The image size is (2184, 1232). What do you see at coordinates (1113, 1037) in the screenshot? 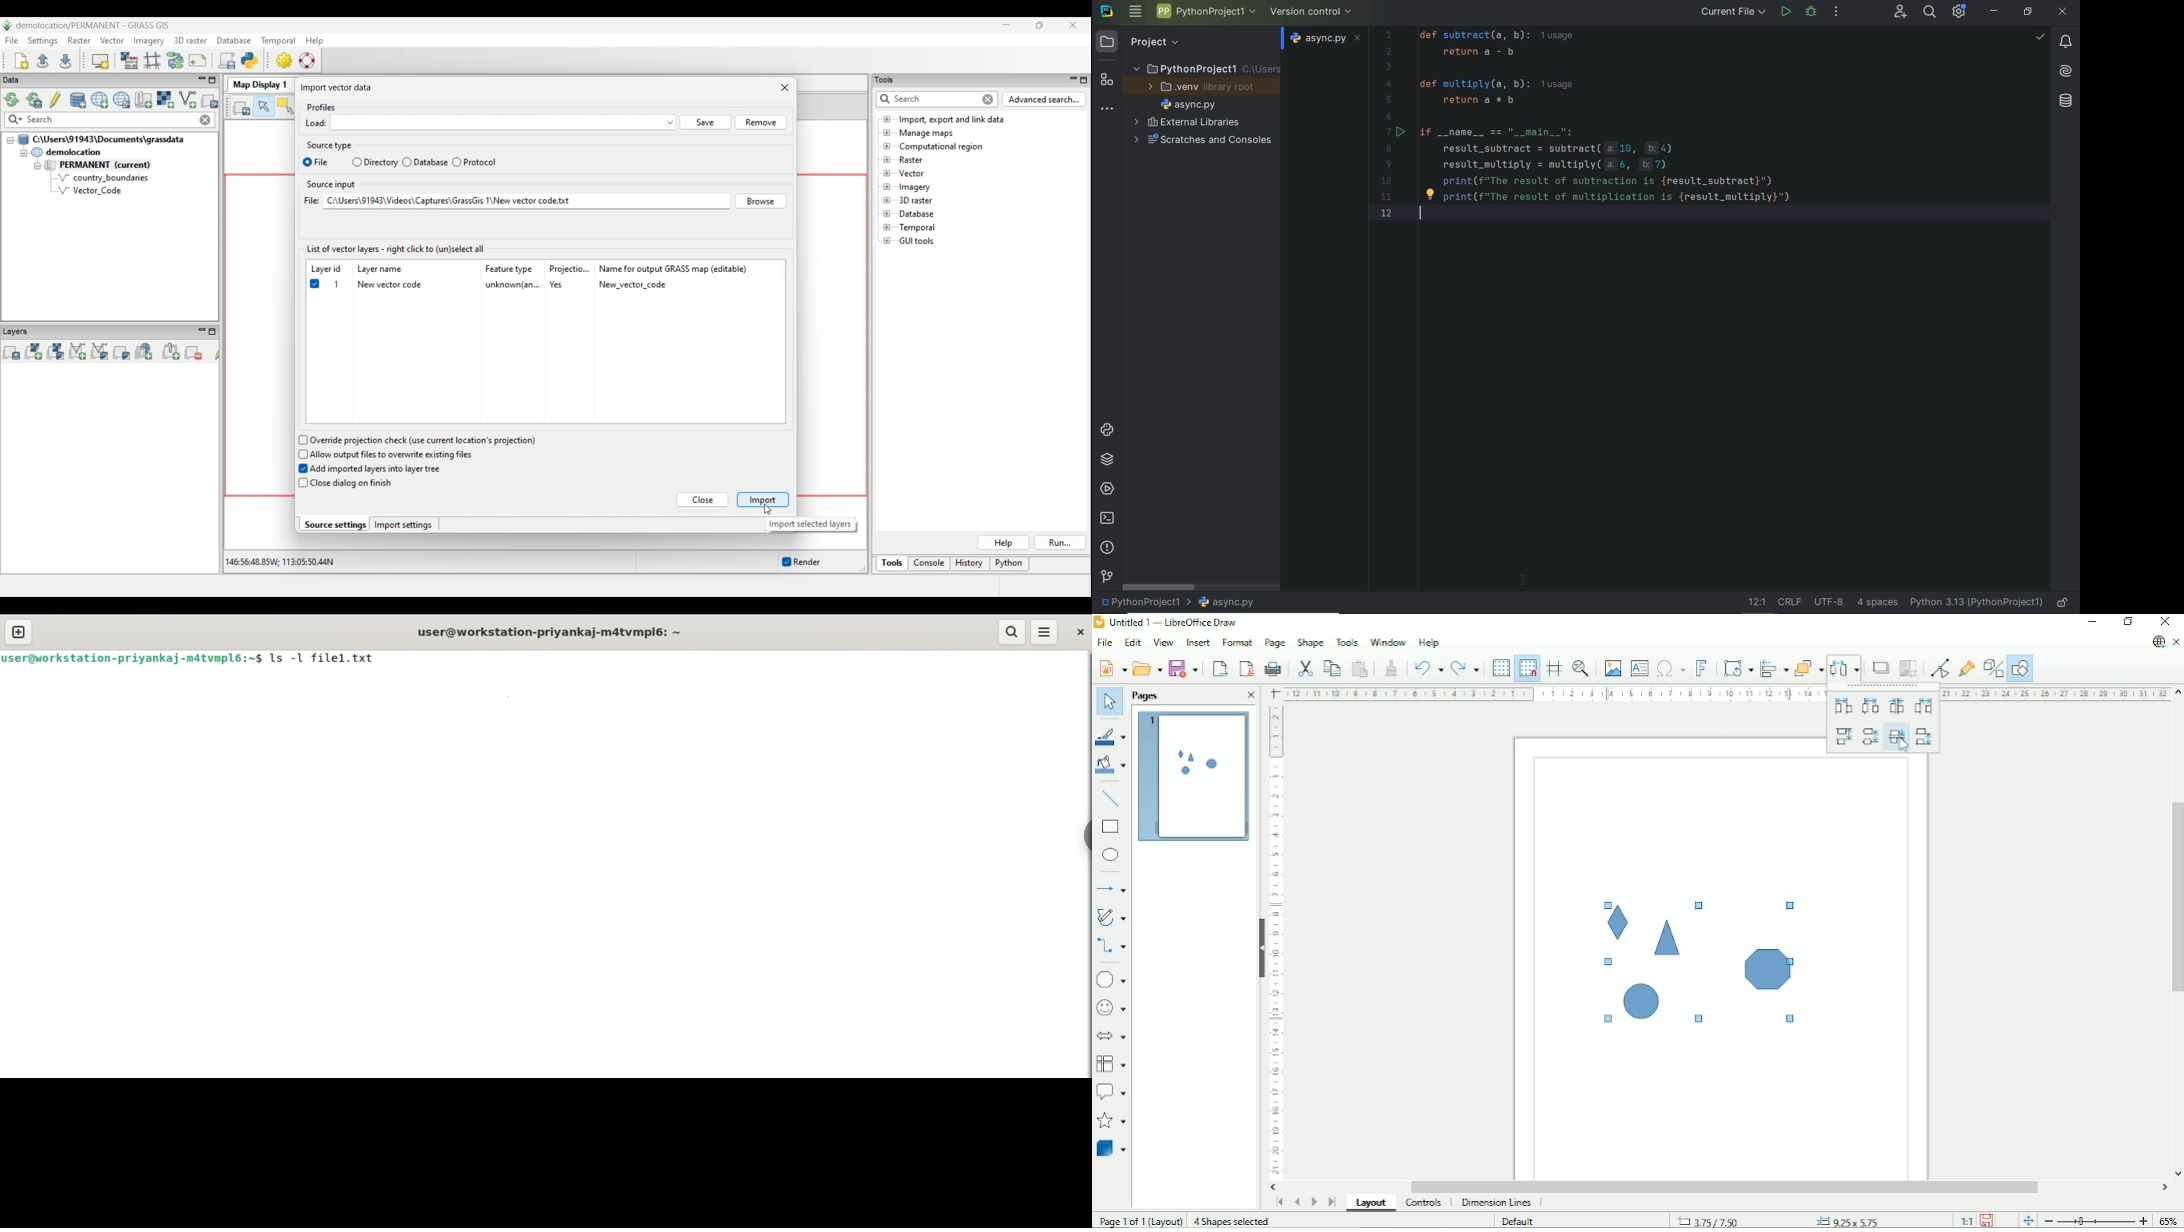
I see `Block arrows` at bounding box center [1113, 1037].